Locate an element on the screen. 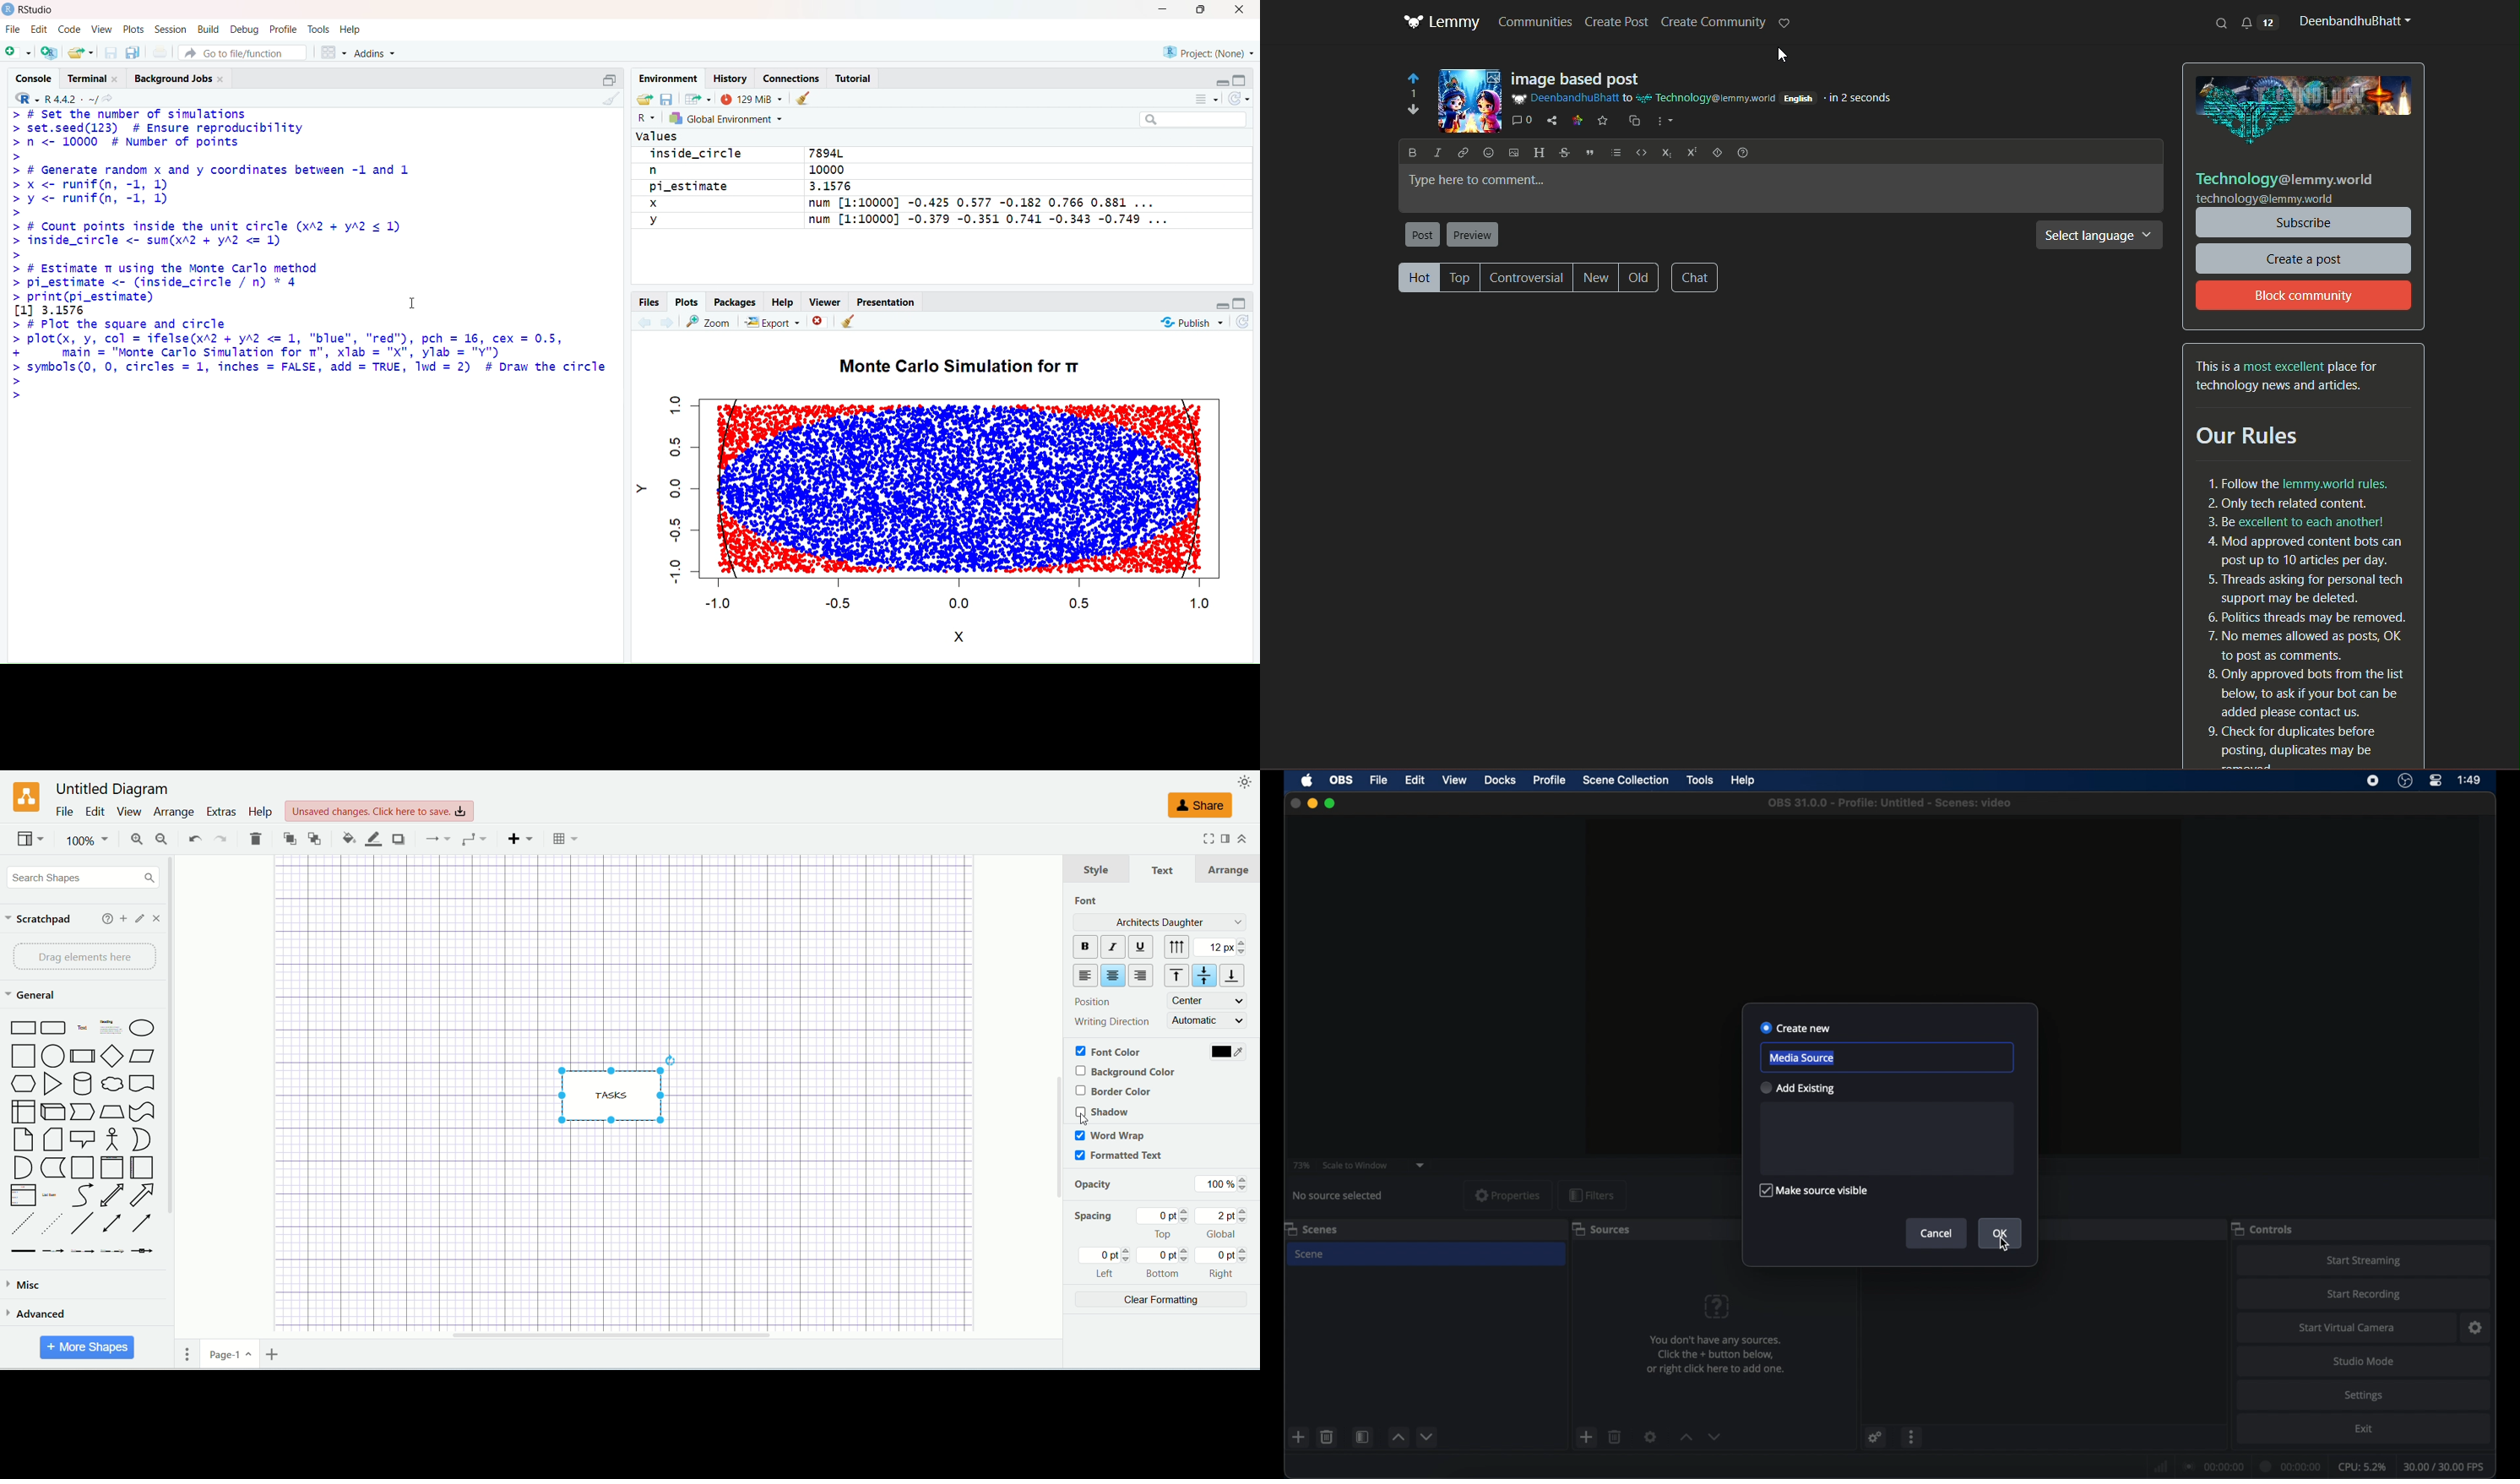 The height and width of the screenshot is (1484, 2520). format is located at coordinates (1226, 840).